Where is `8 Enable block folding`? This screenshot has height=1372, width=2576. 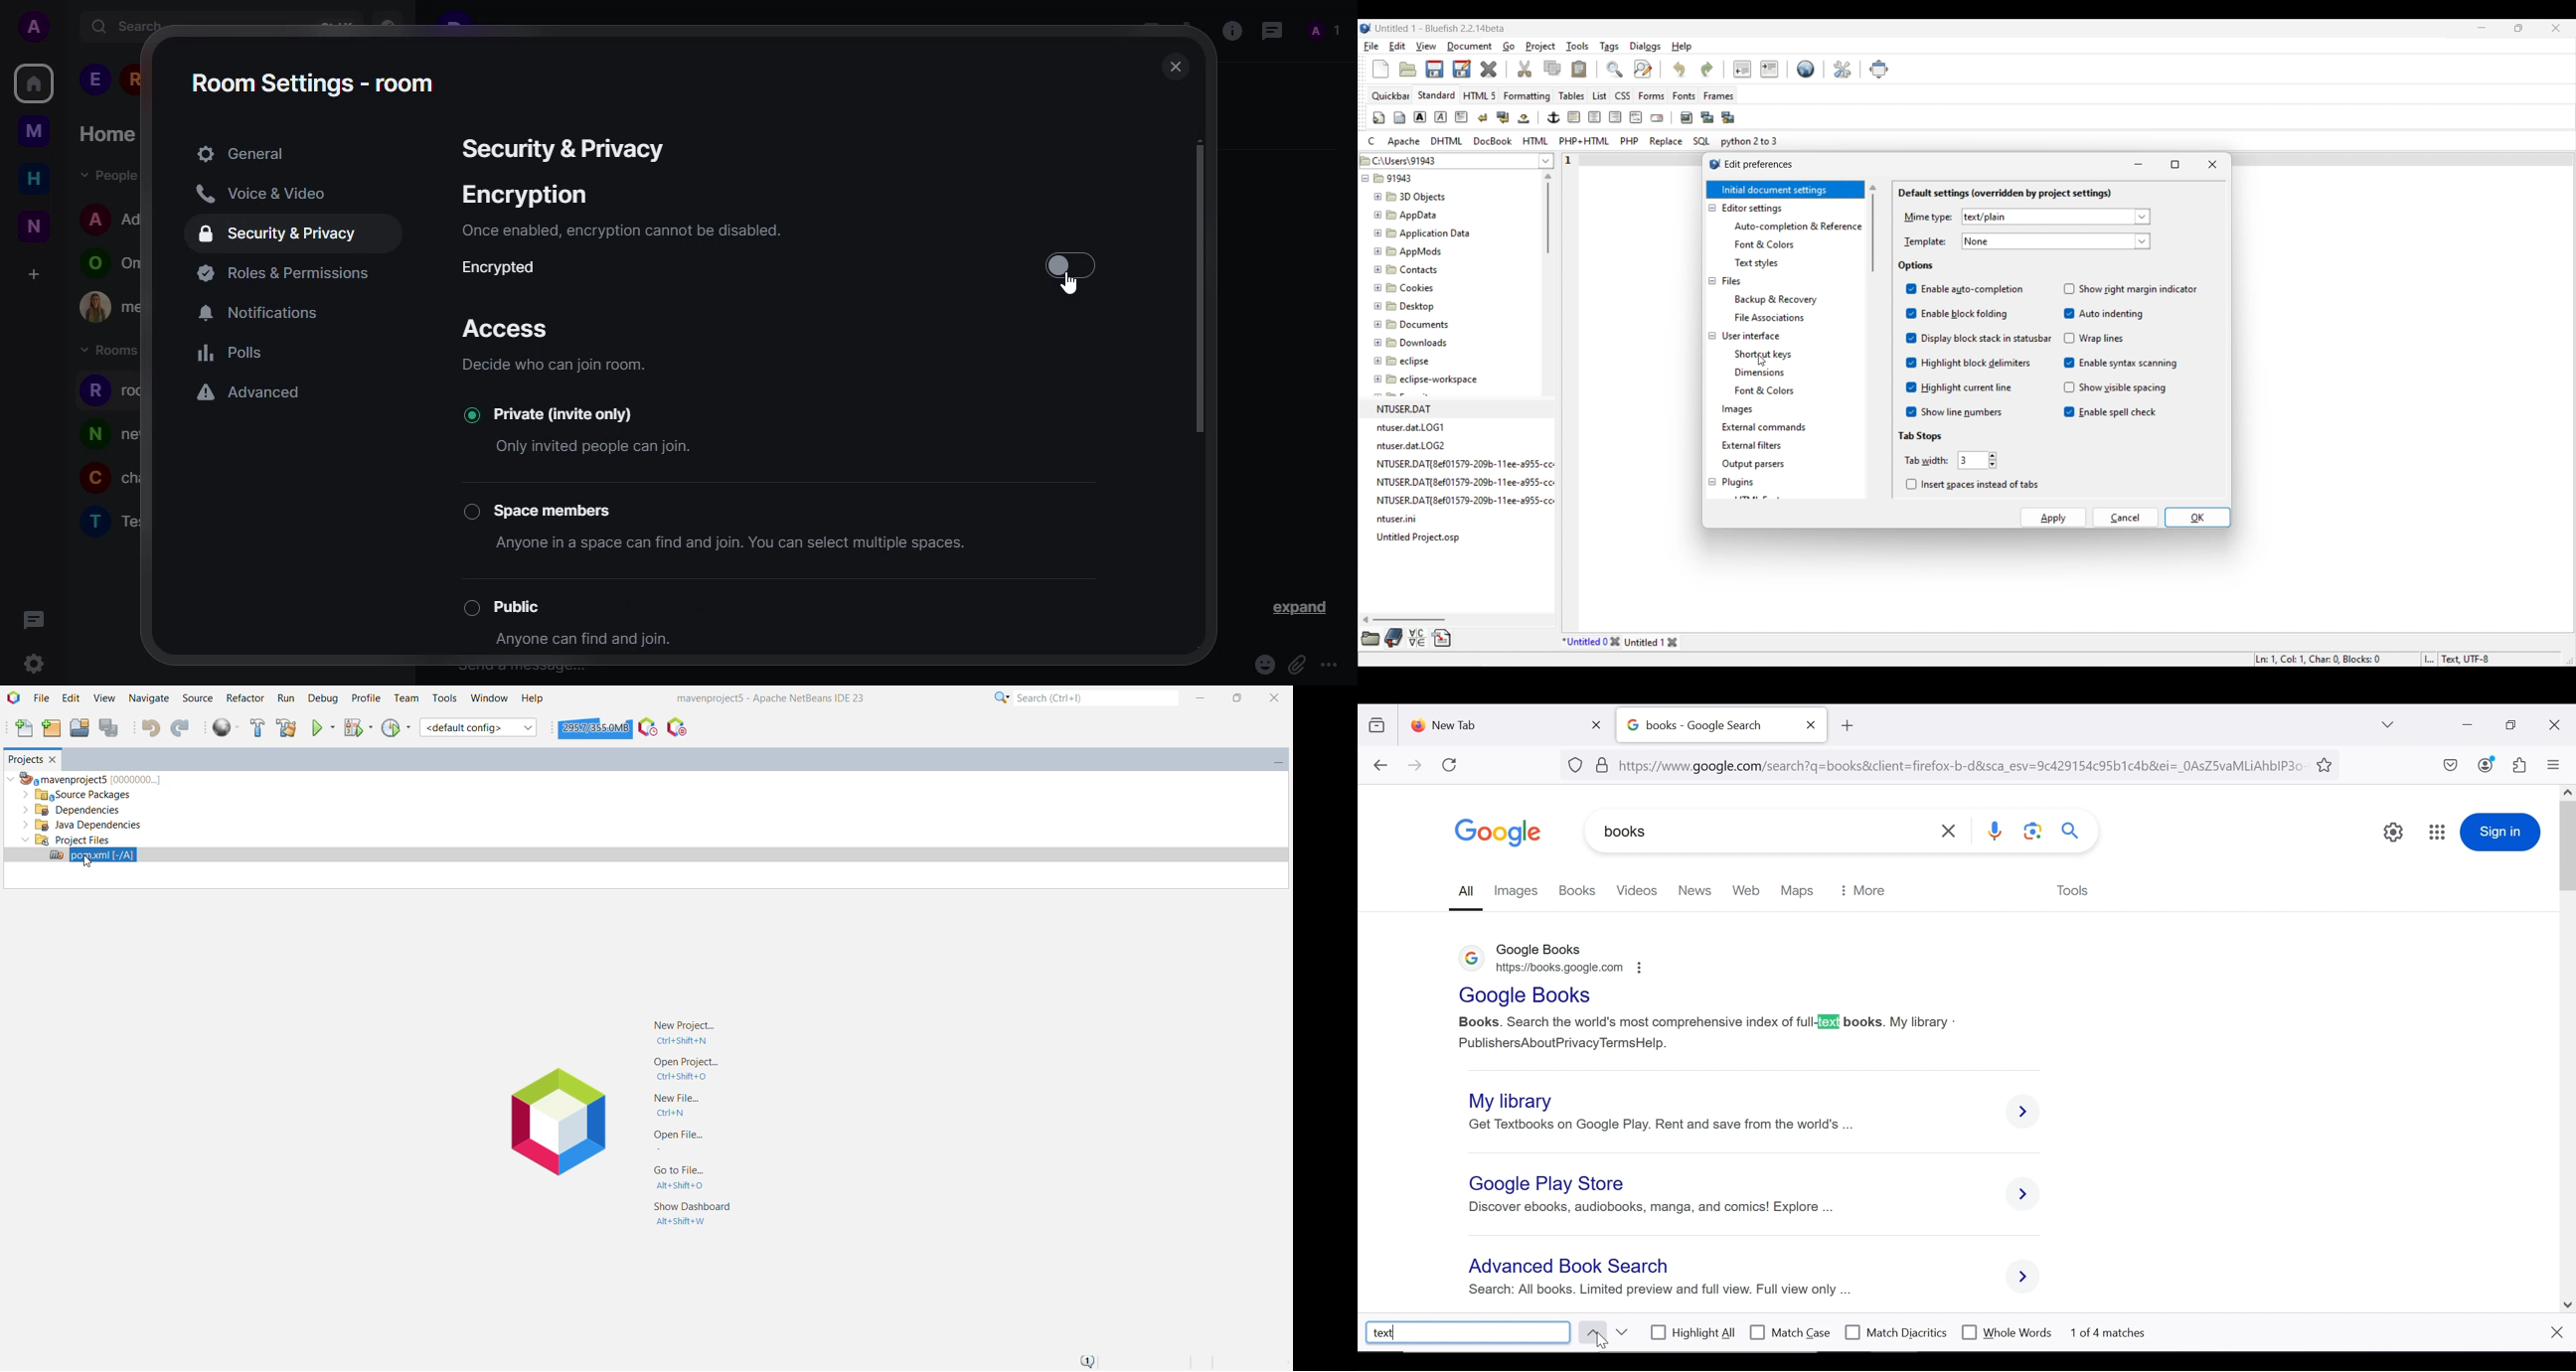 8 Enable block folding is located at coordinates (1955, 314).